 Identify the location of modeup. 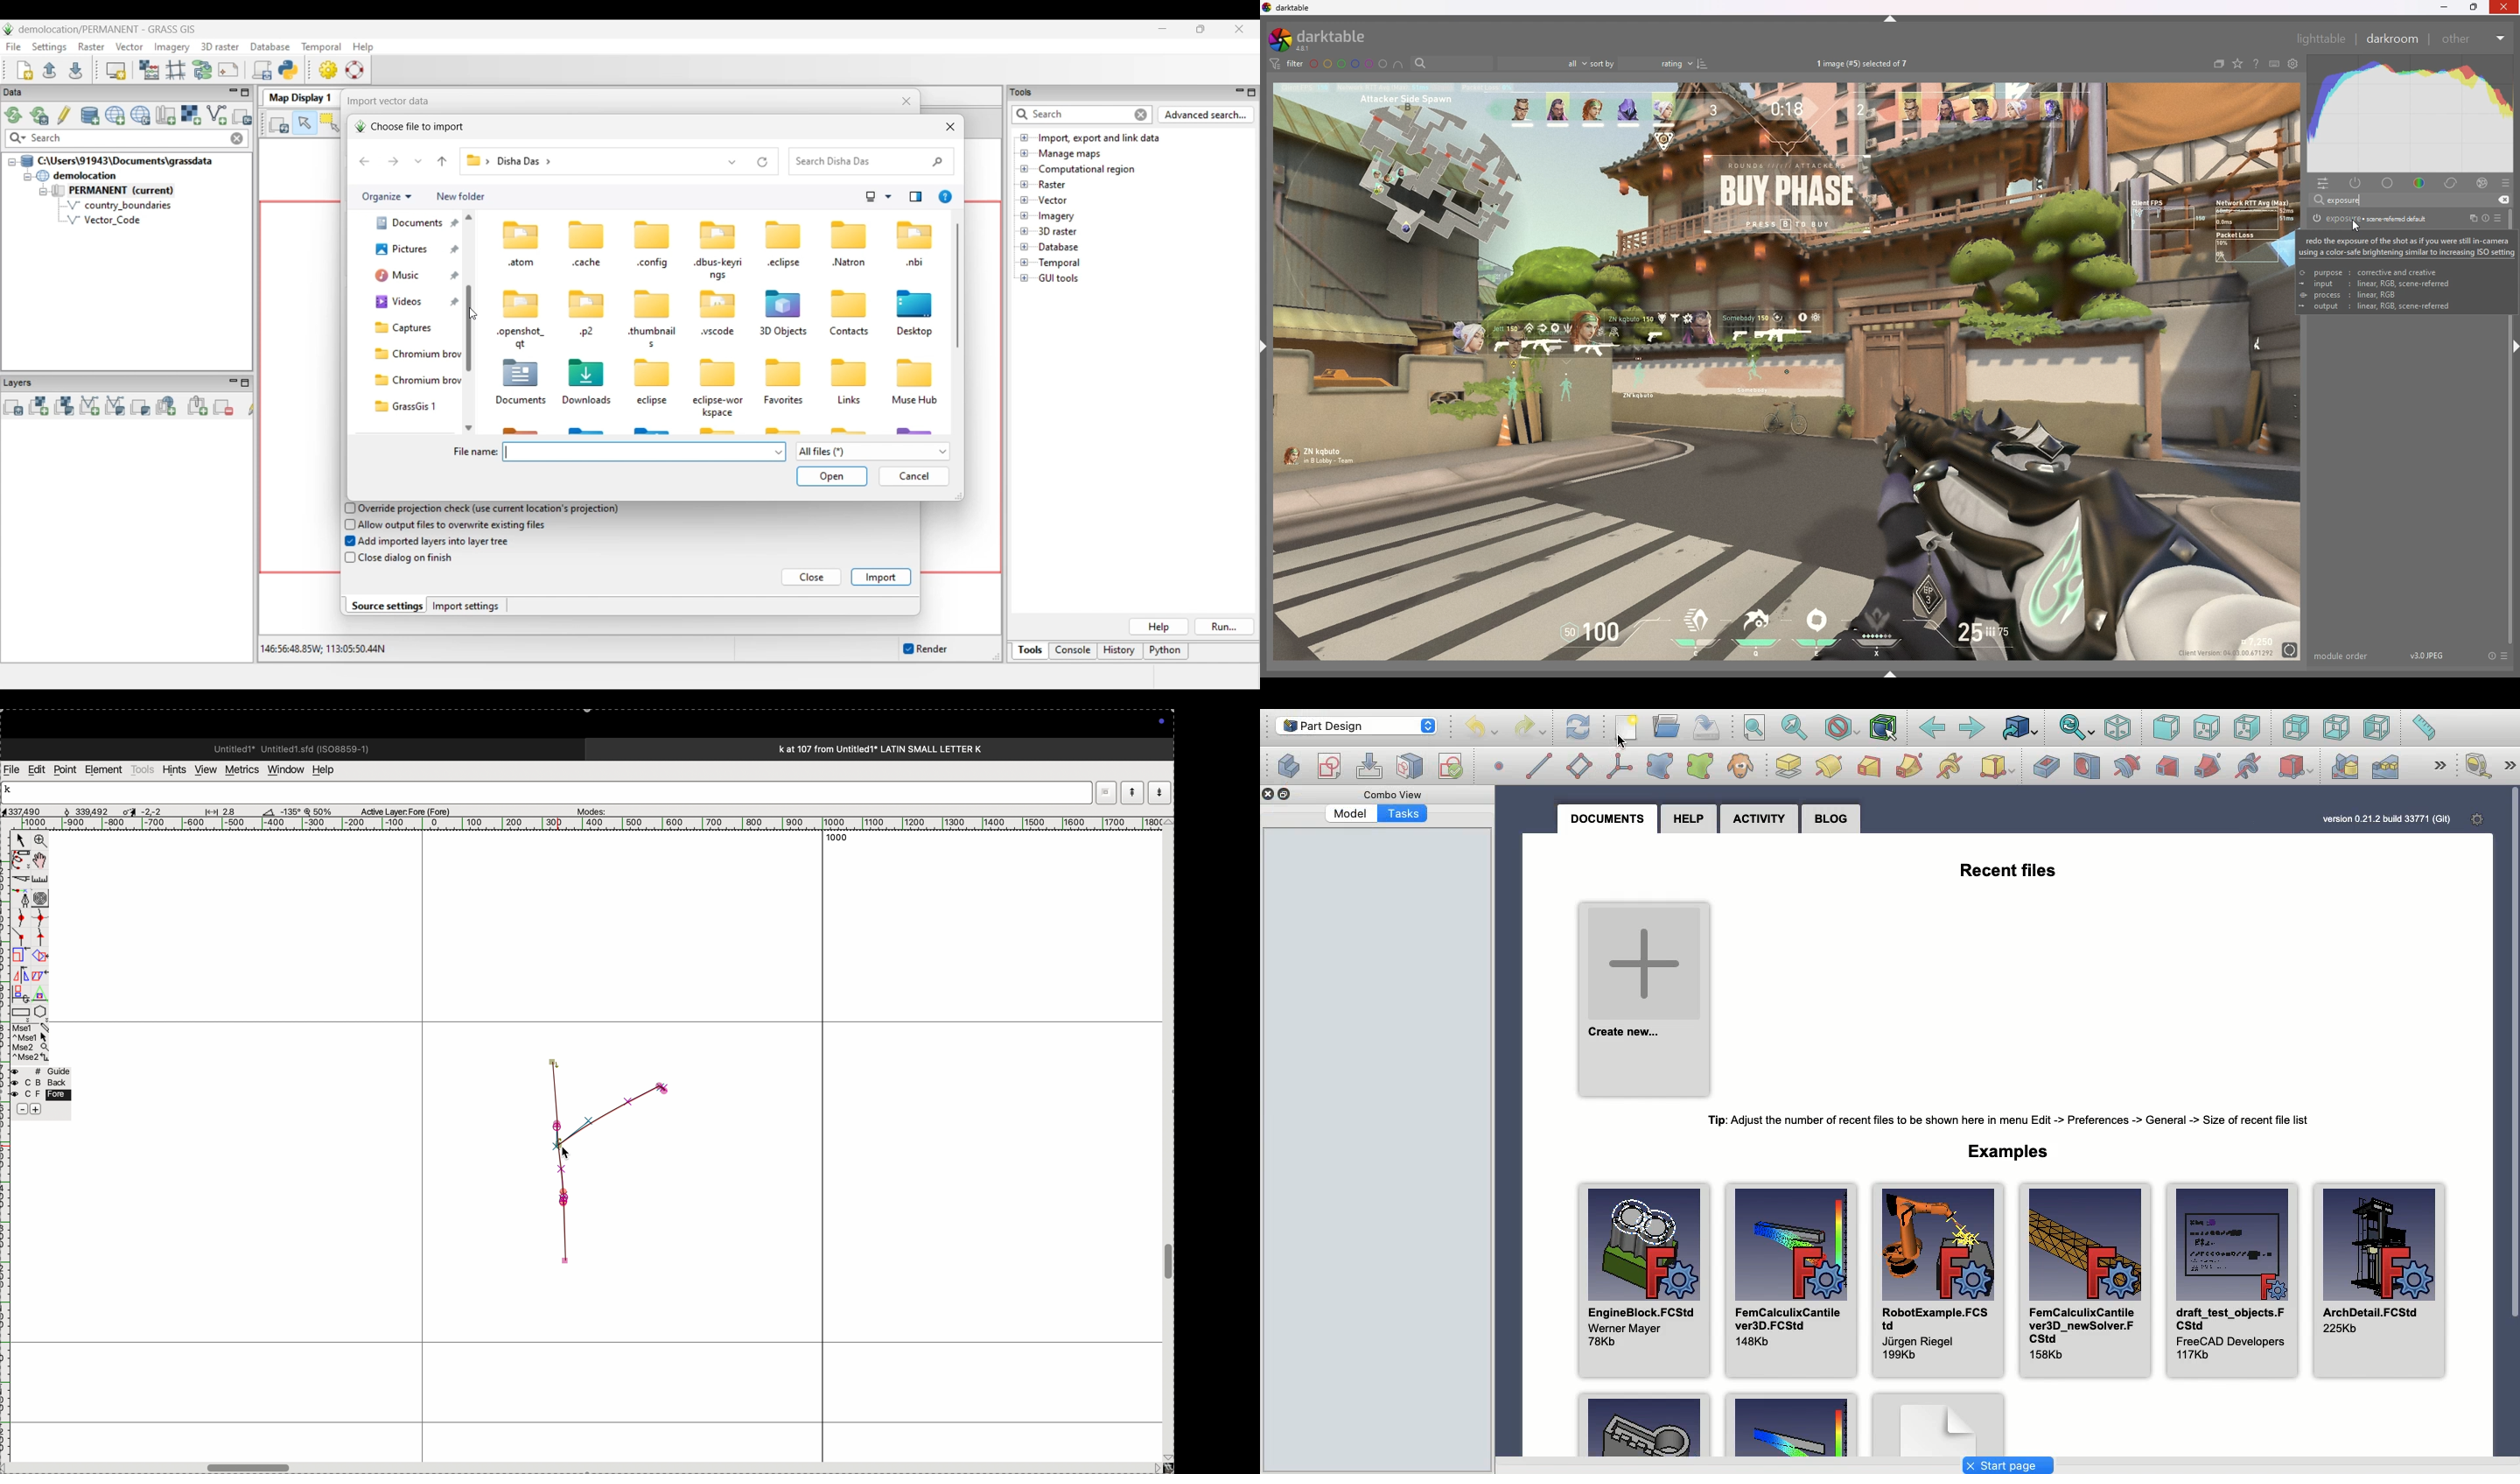
(1132, 792).